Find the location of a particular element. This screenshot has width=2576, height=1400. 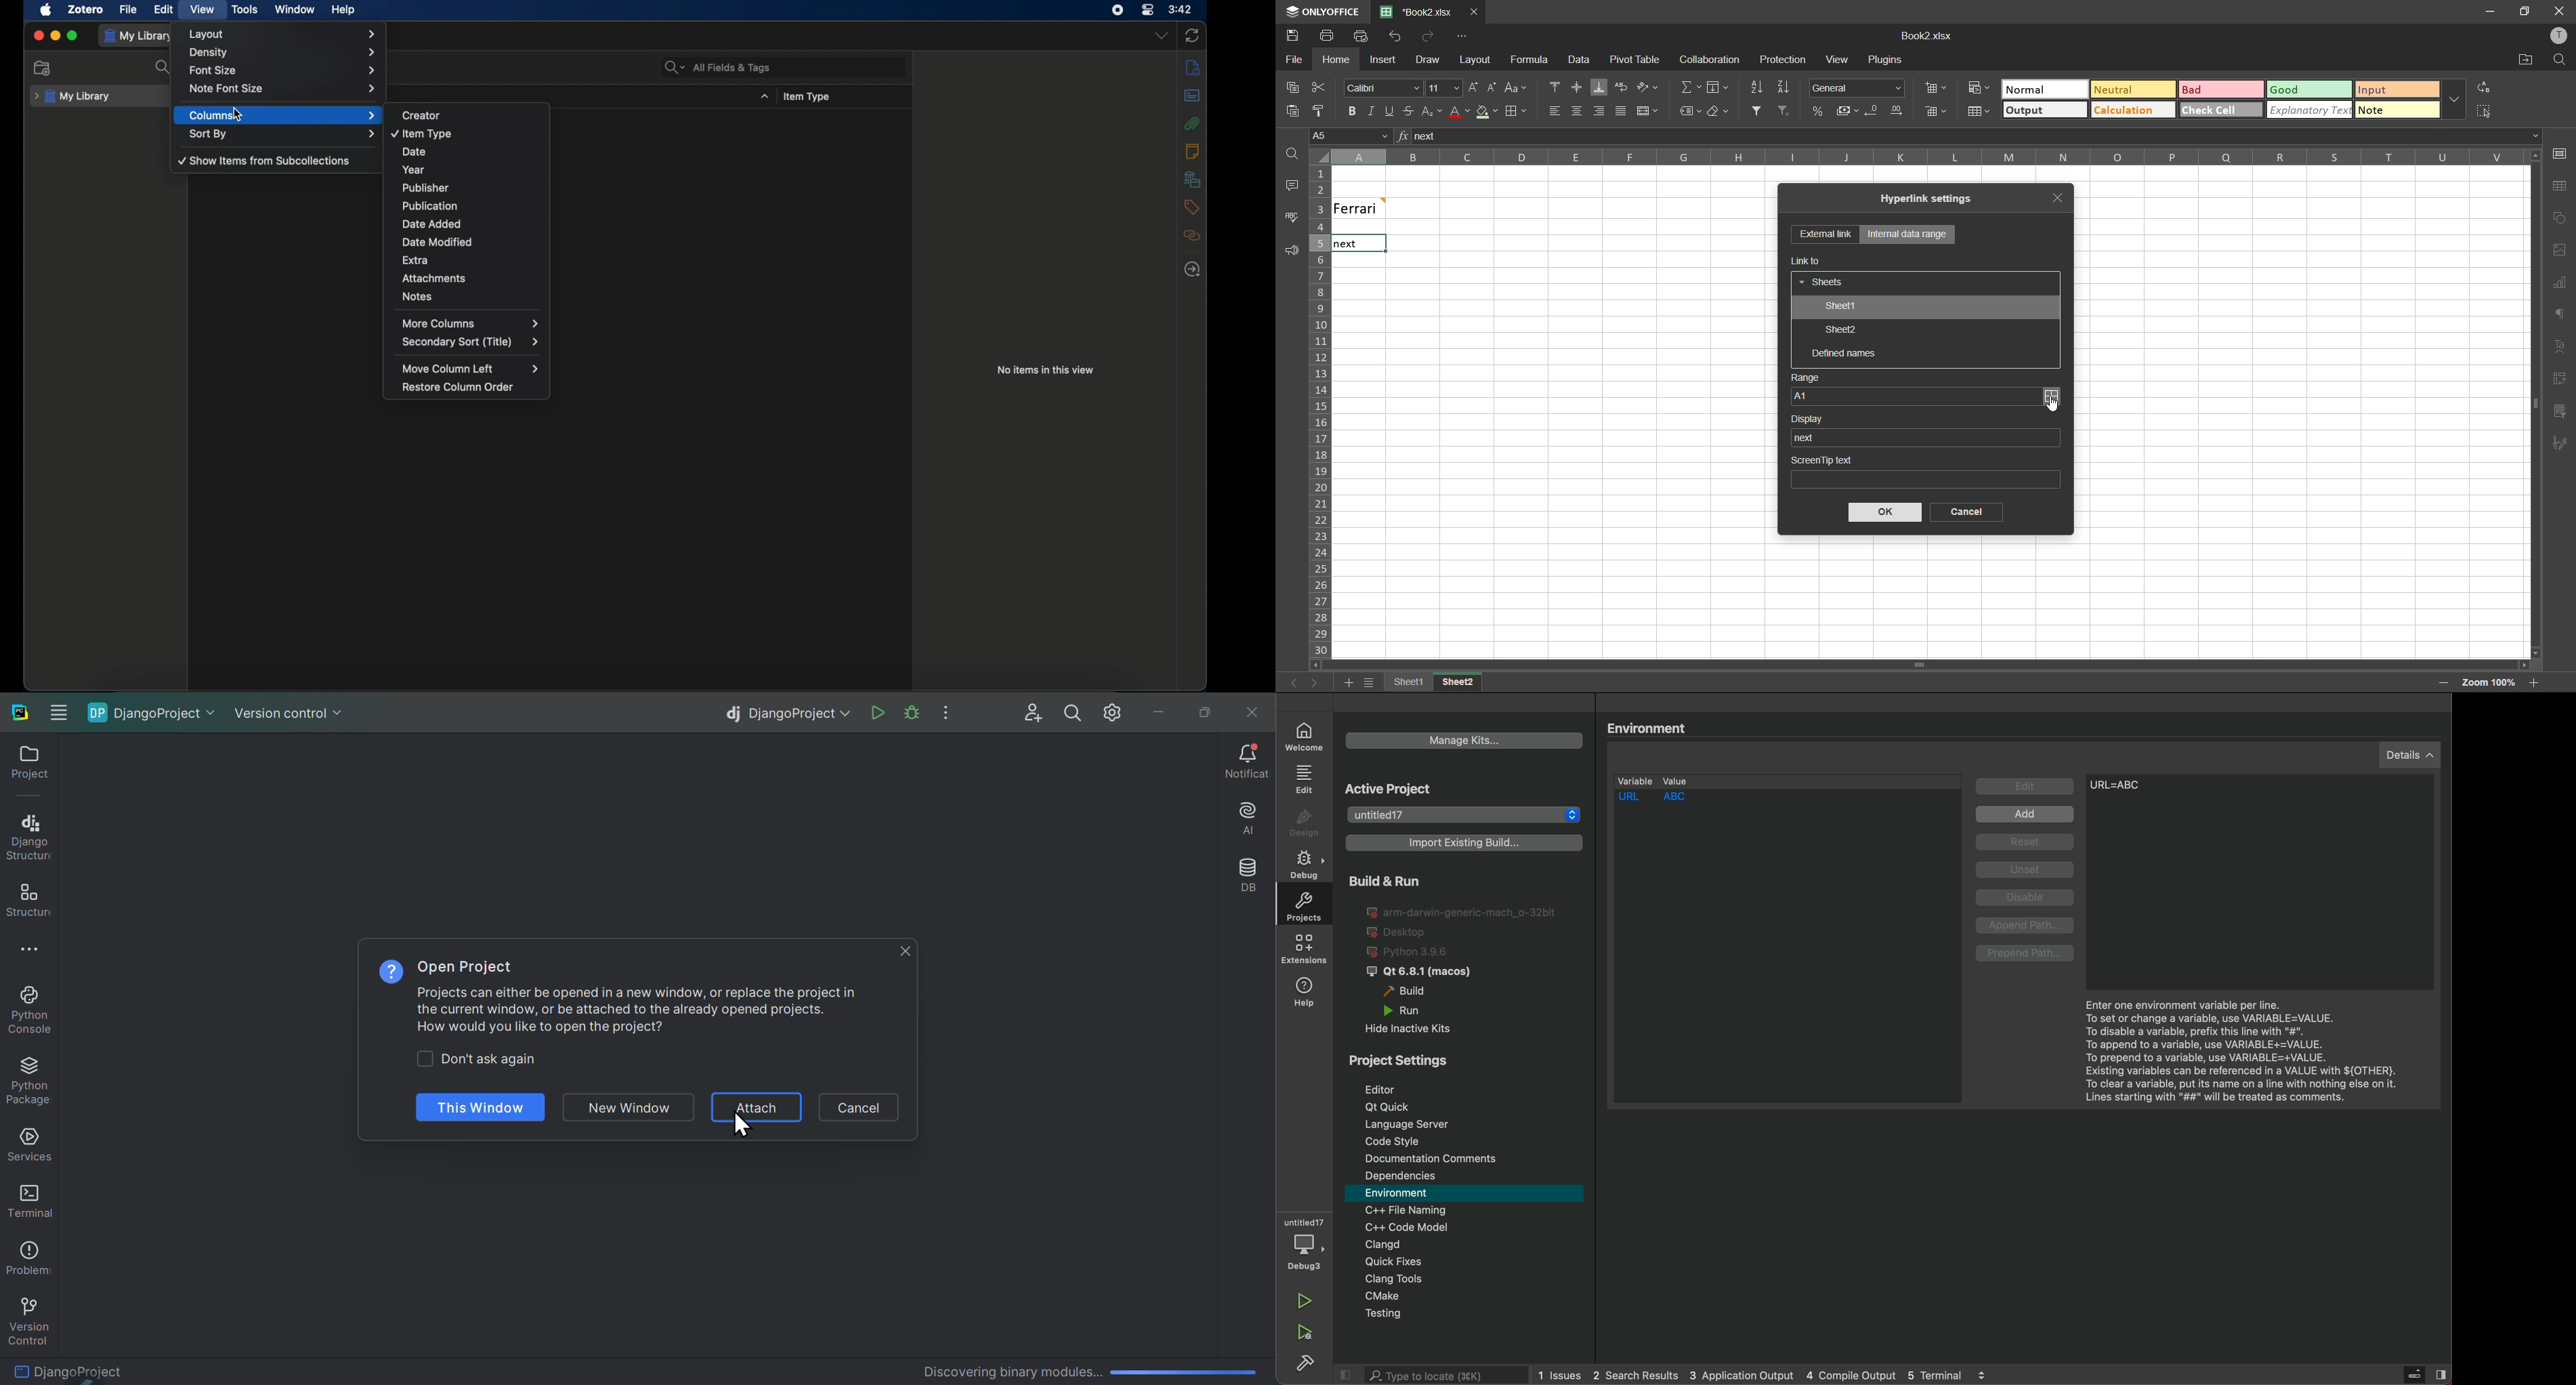

dropdown is located at coordinates (1162, 35).